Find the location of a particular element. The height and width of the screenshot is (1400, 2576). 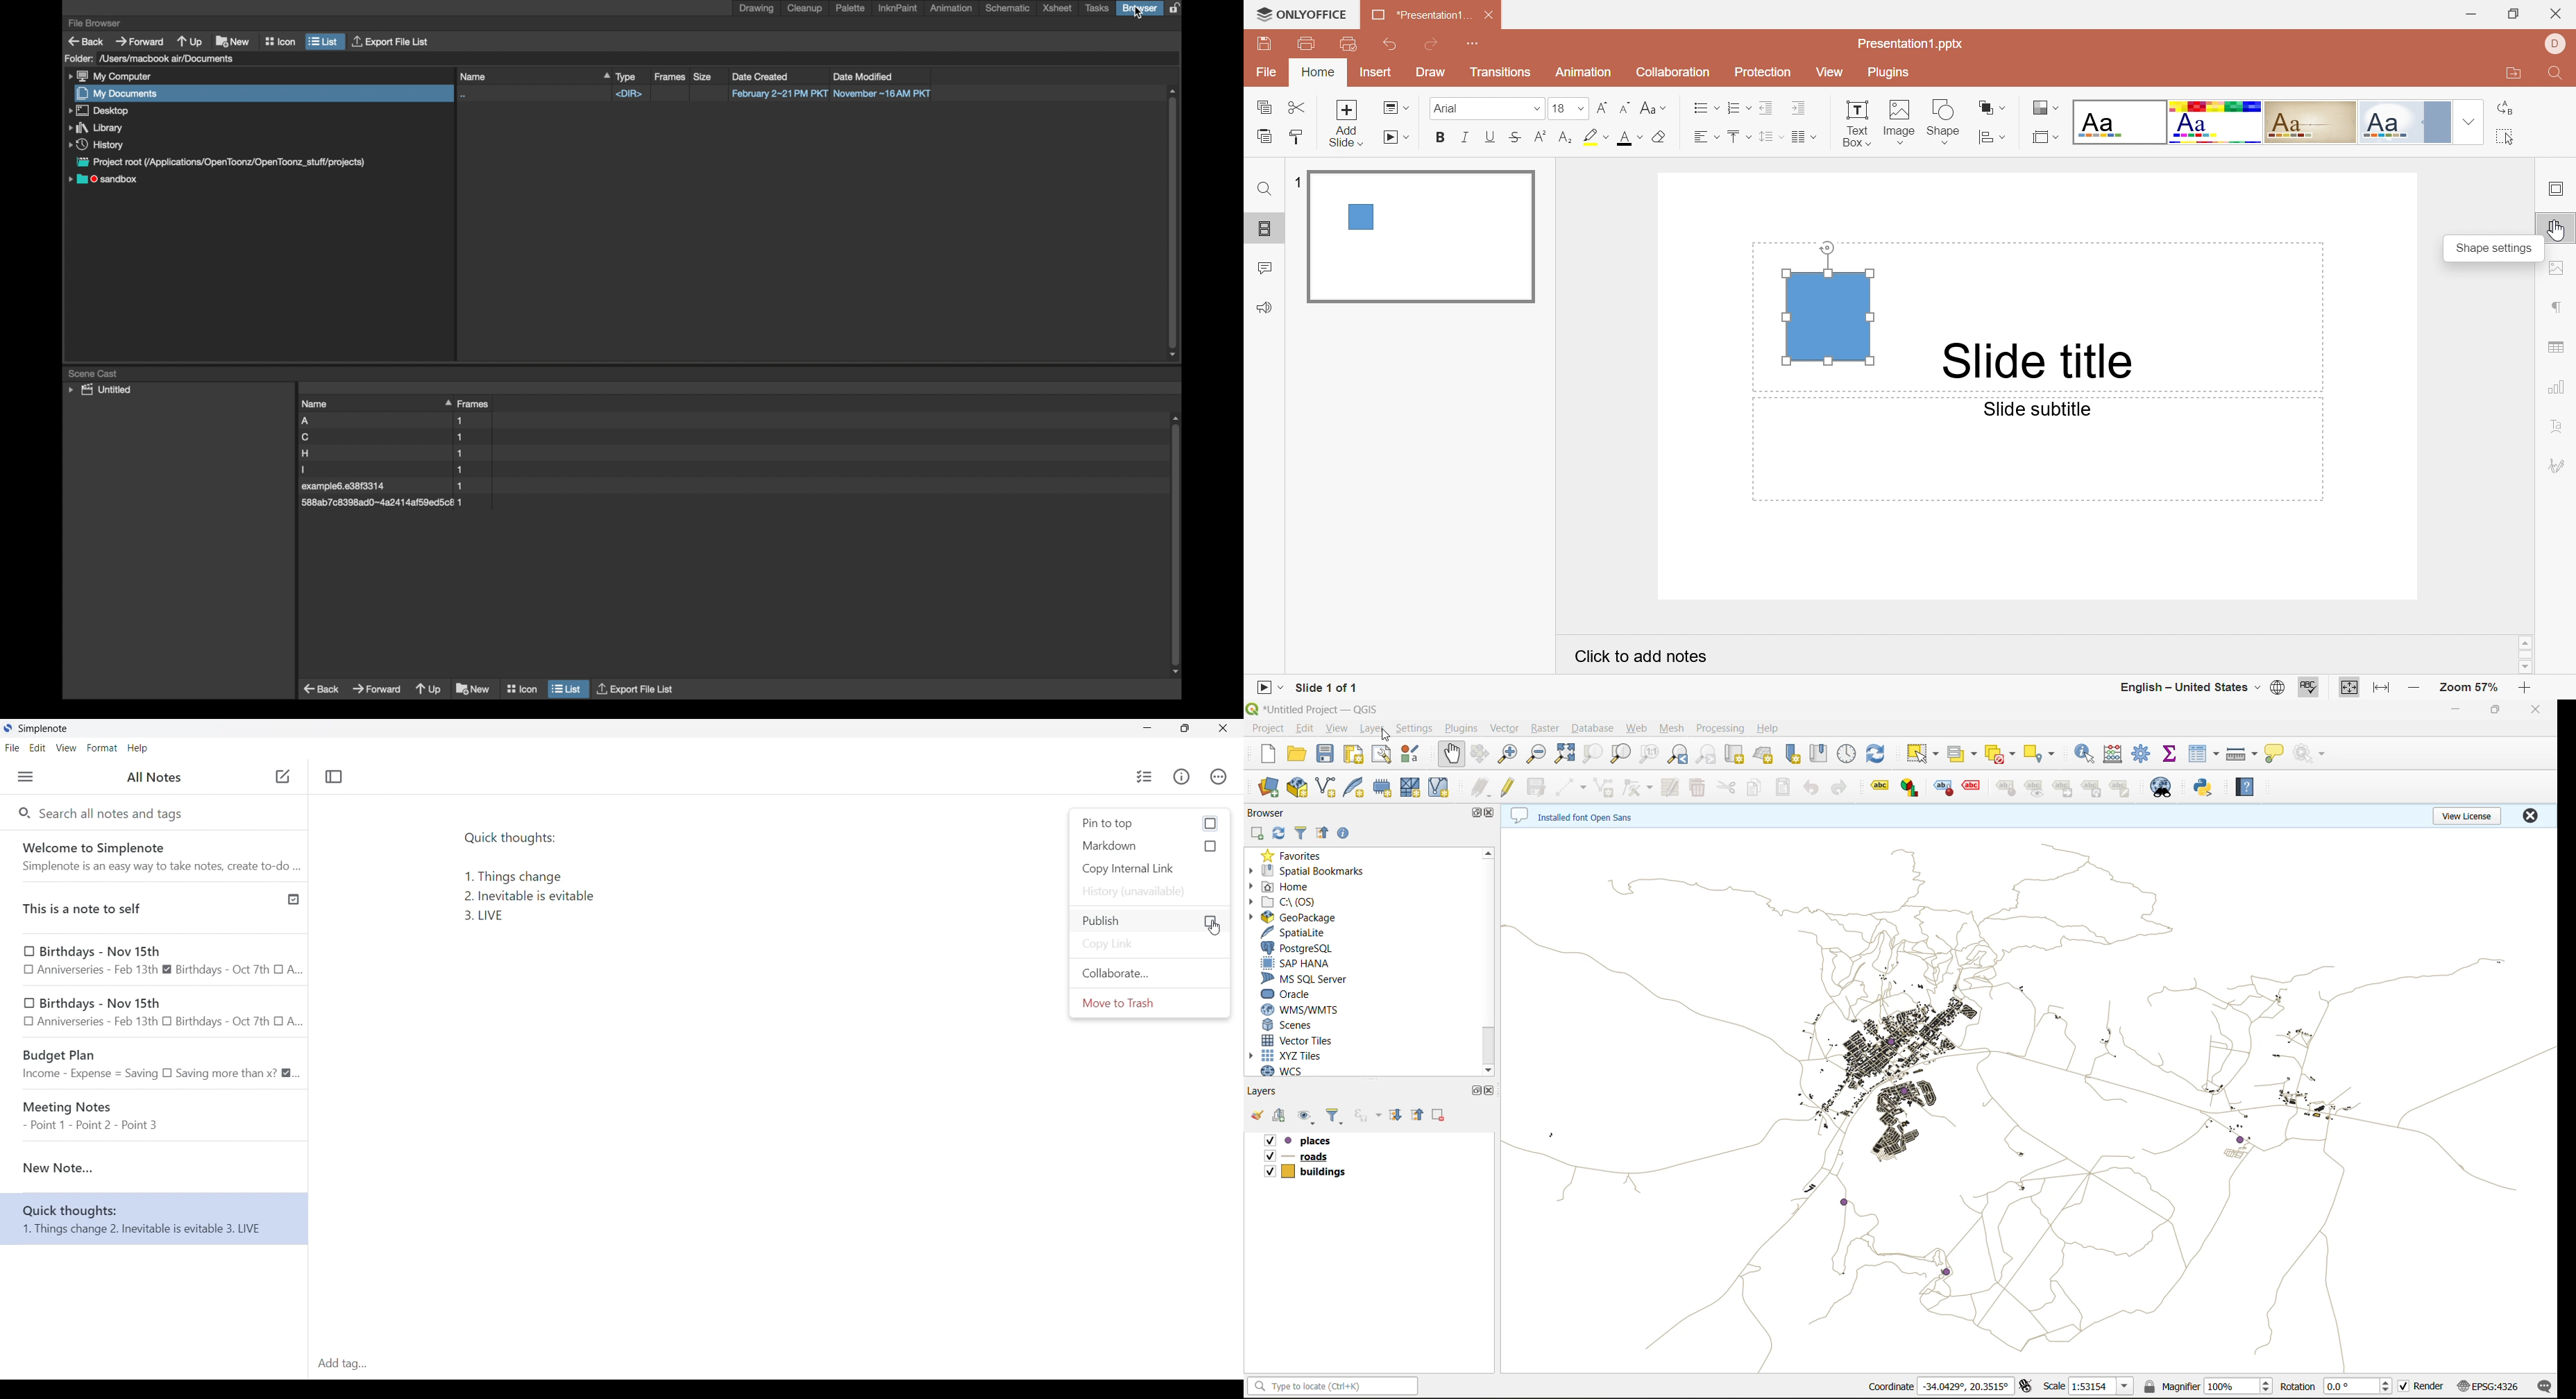

untitled is located at coordinates (98, 390).